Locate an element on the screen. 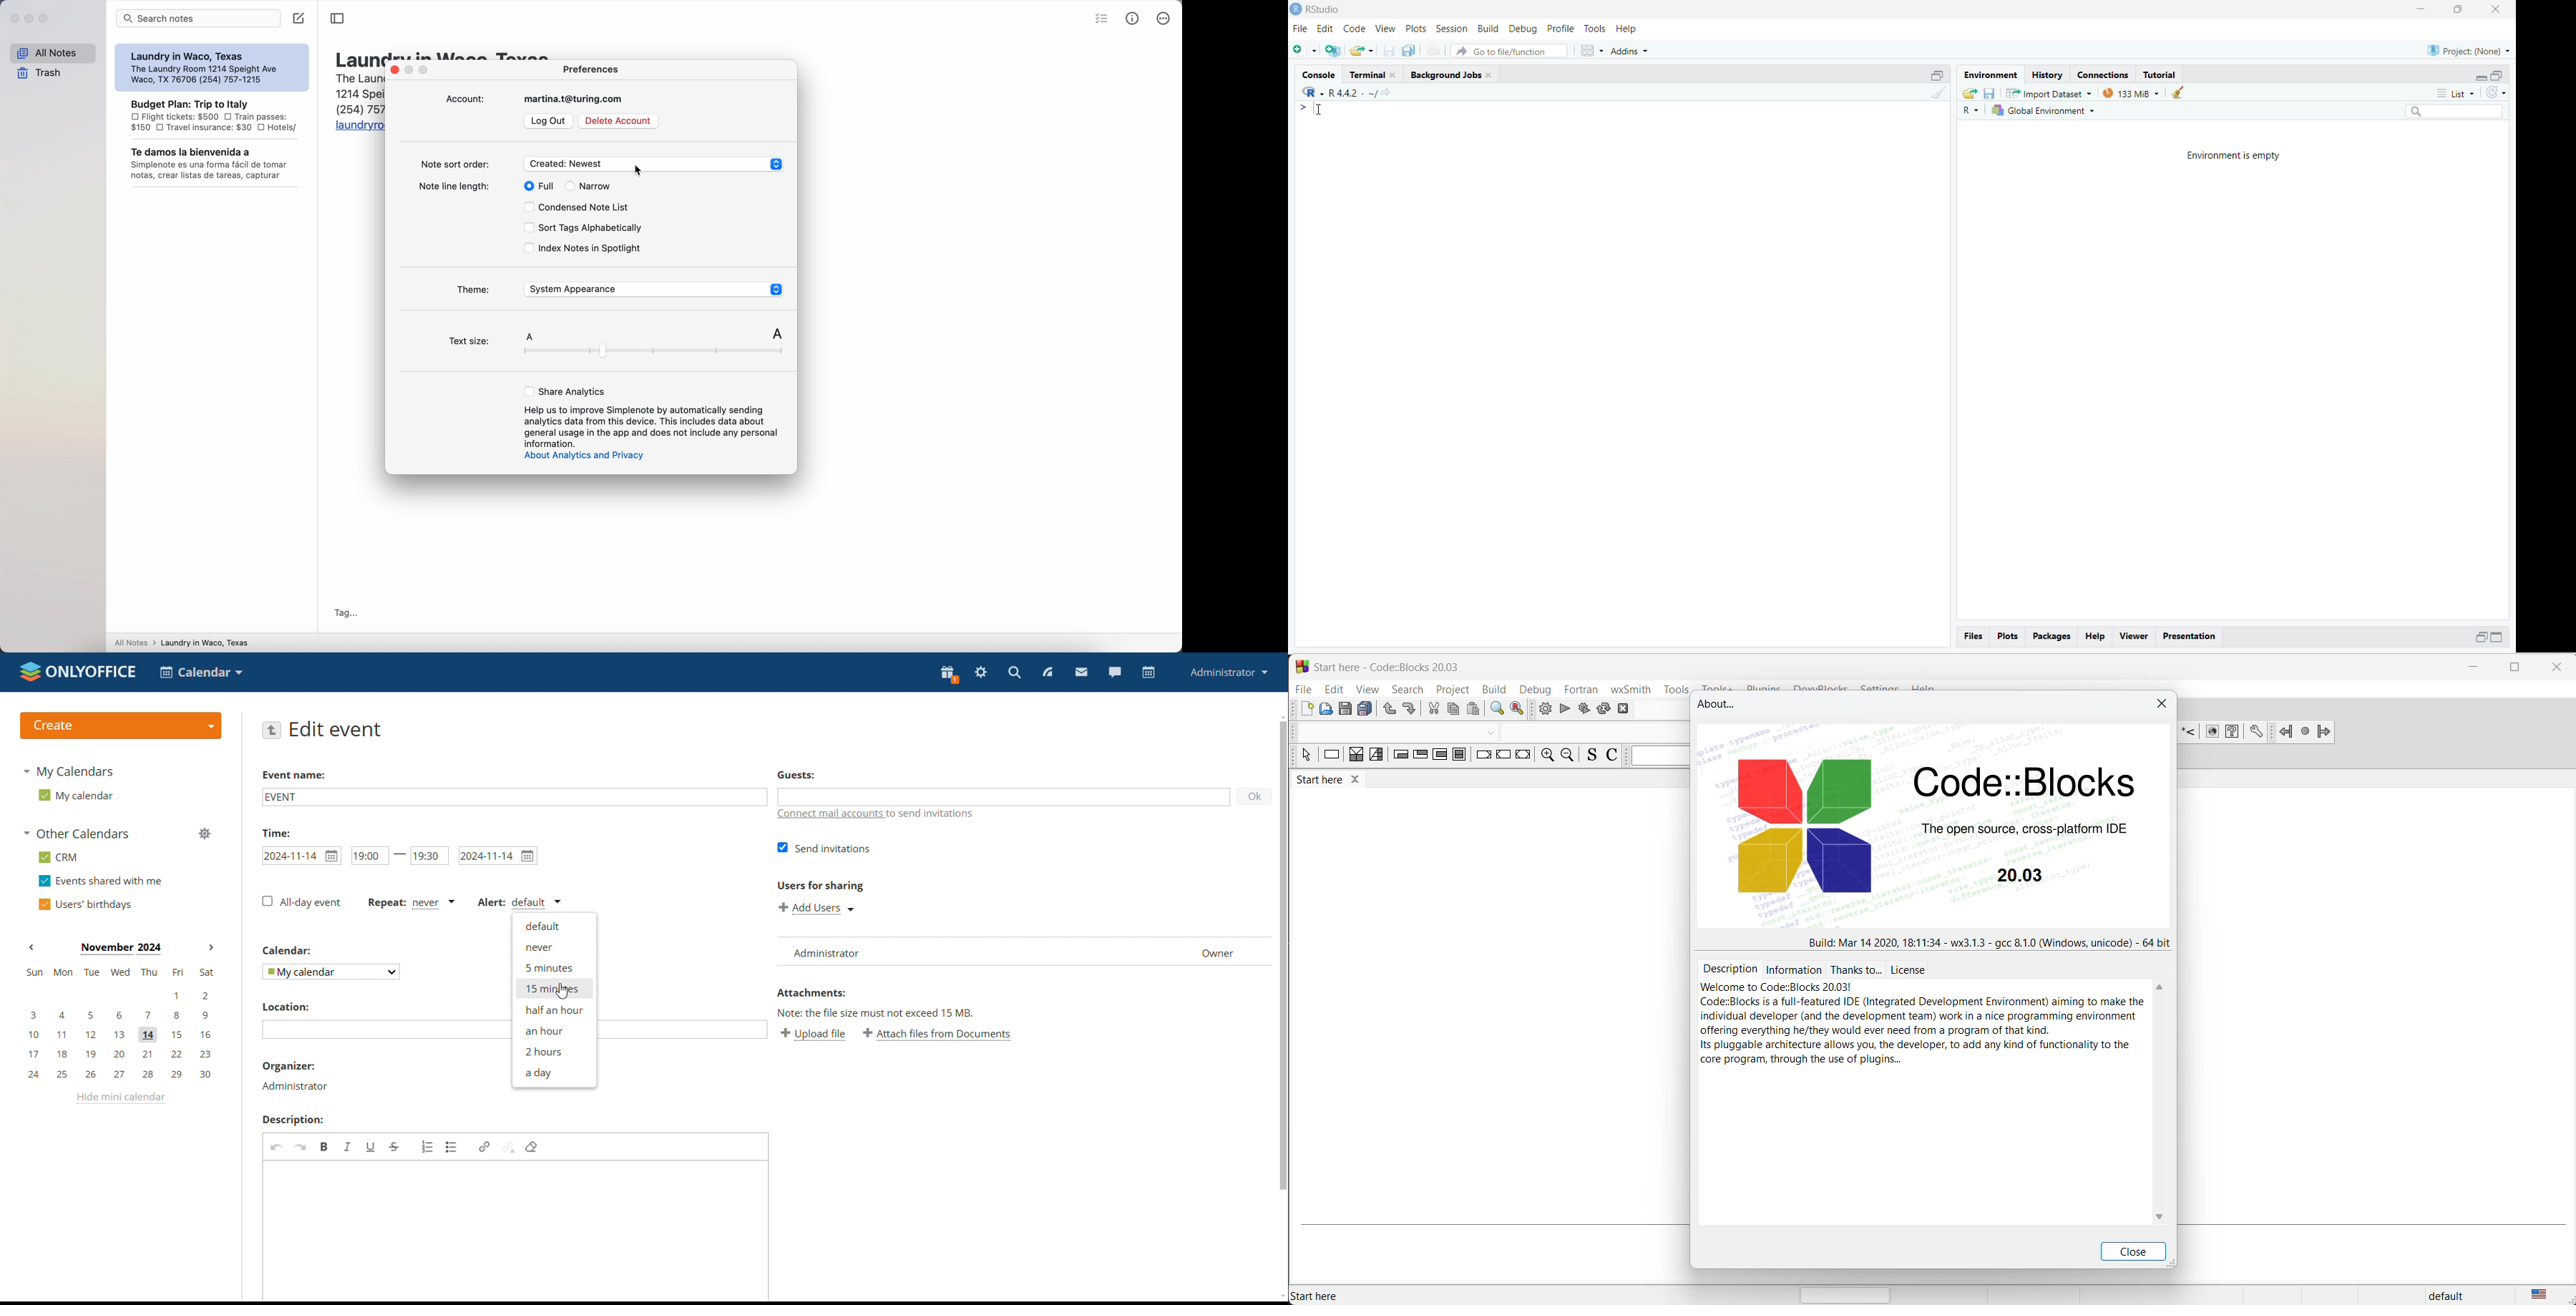 Image resolution: width=2576 pixels, height=1316 pixels. unlink is located at coordinates (508, 1148).